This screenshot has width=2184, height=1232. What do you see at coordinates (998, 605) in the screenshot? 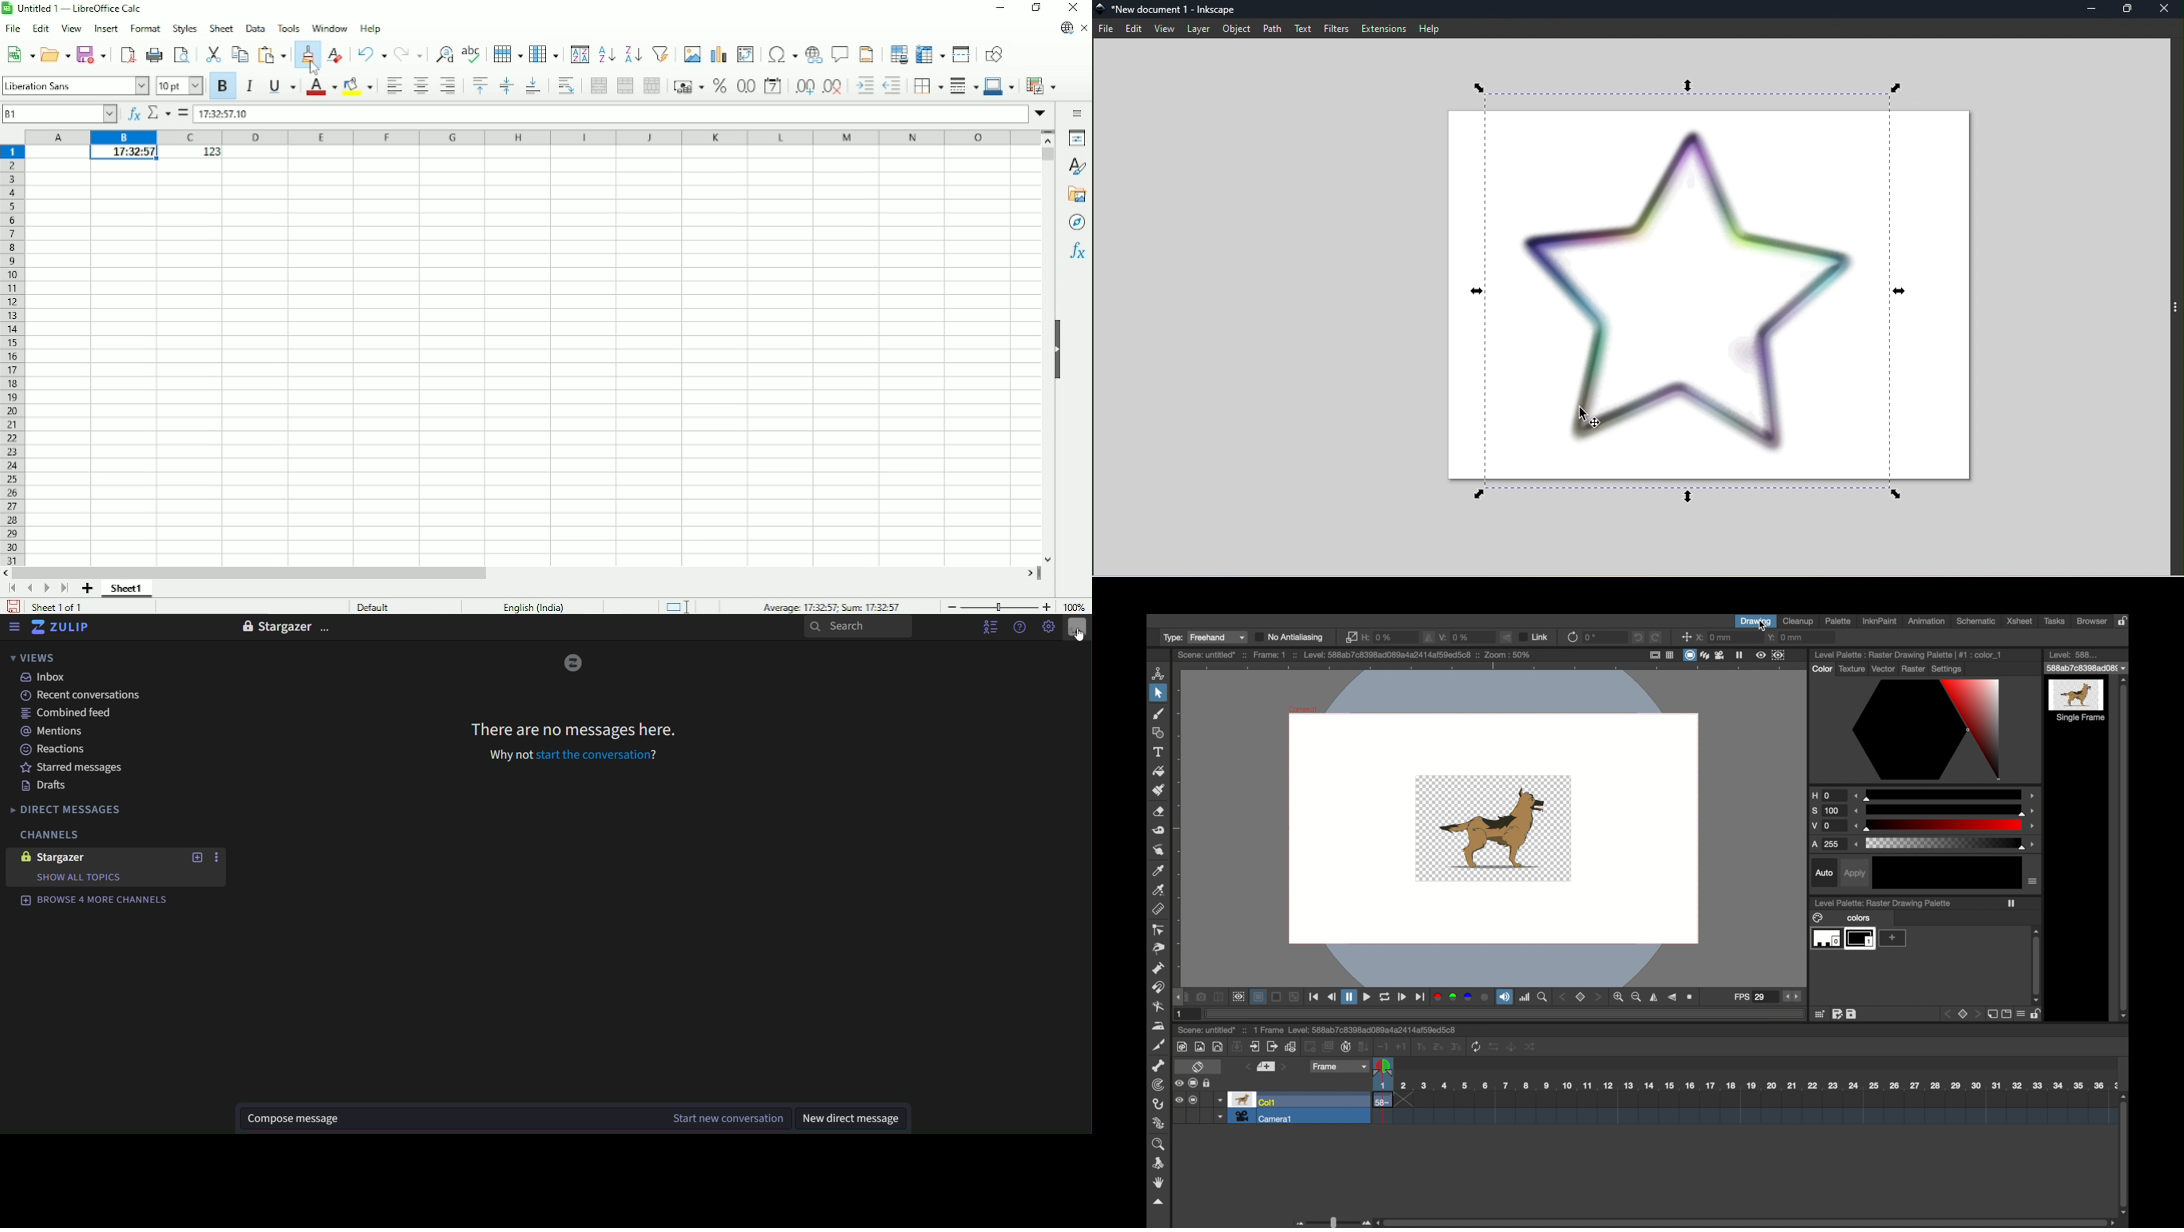
I see `Zoom out/in` at bounding box center [998, 605].